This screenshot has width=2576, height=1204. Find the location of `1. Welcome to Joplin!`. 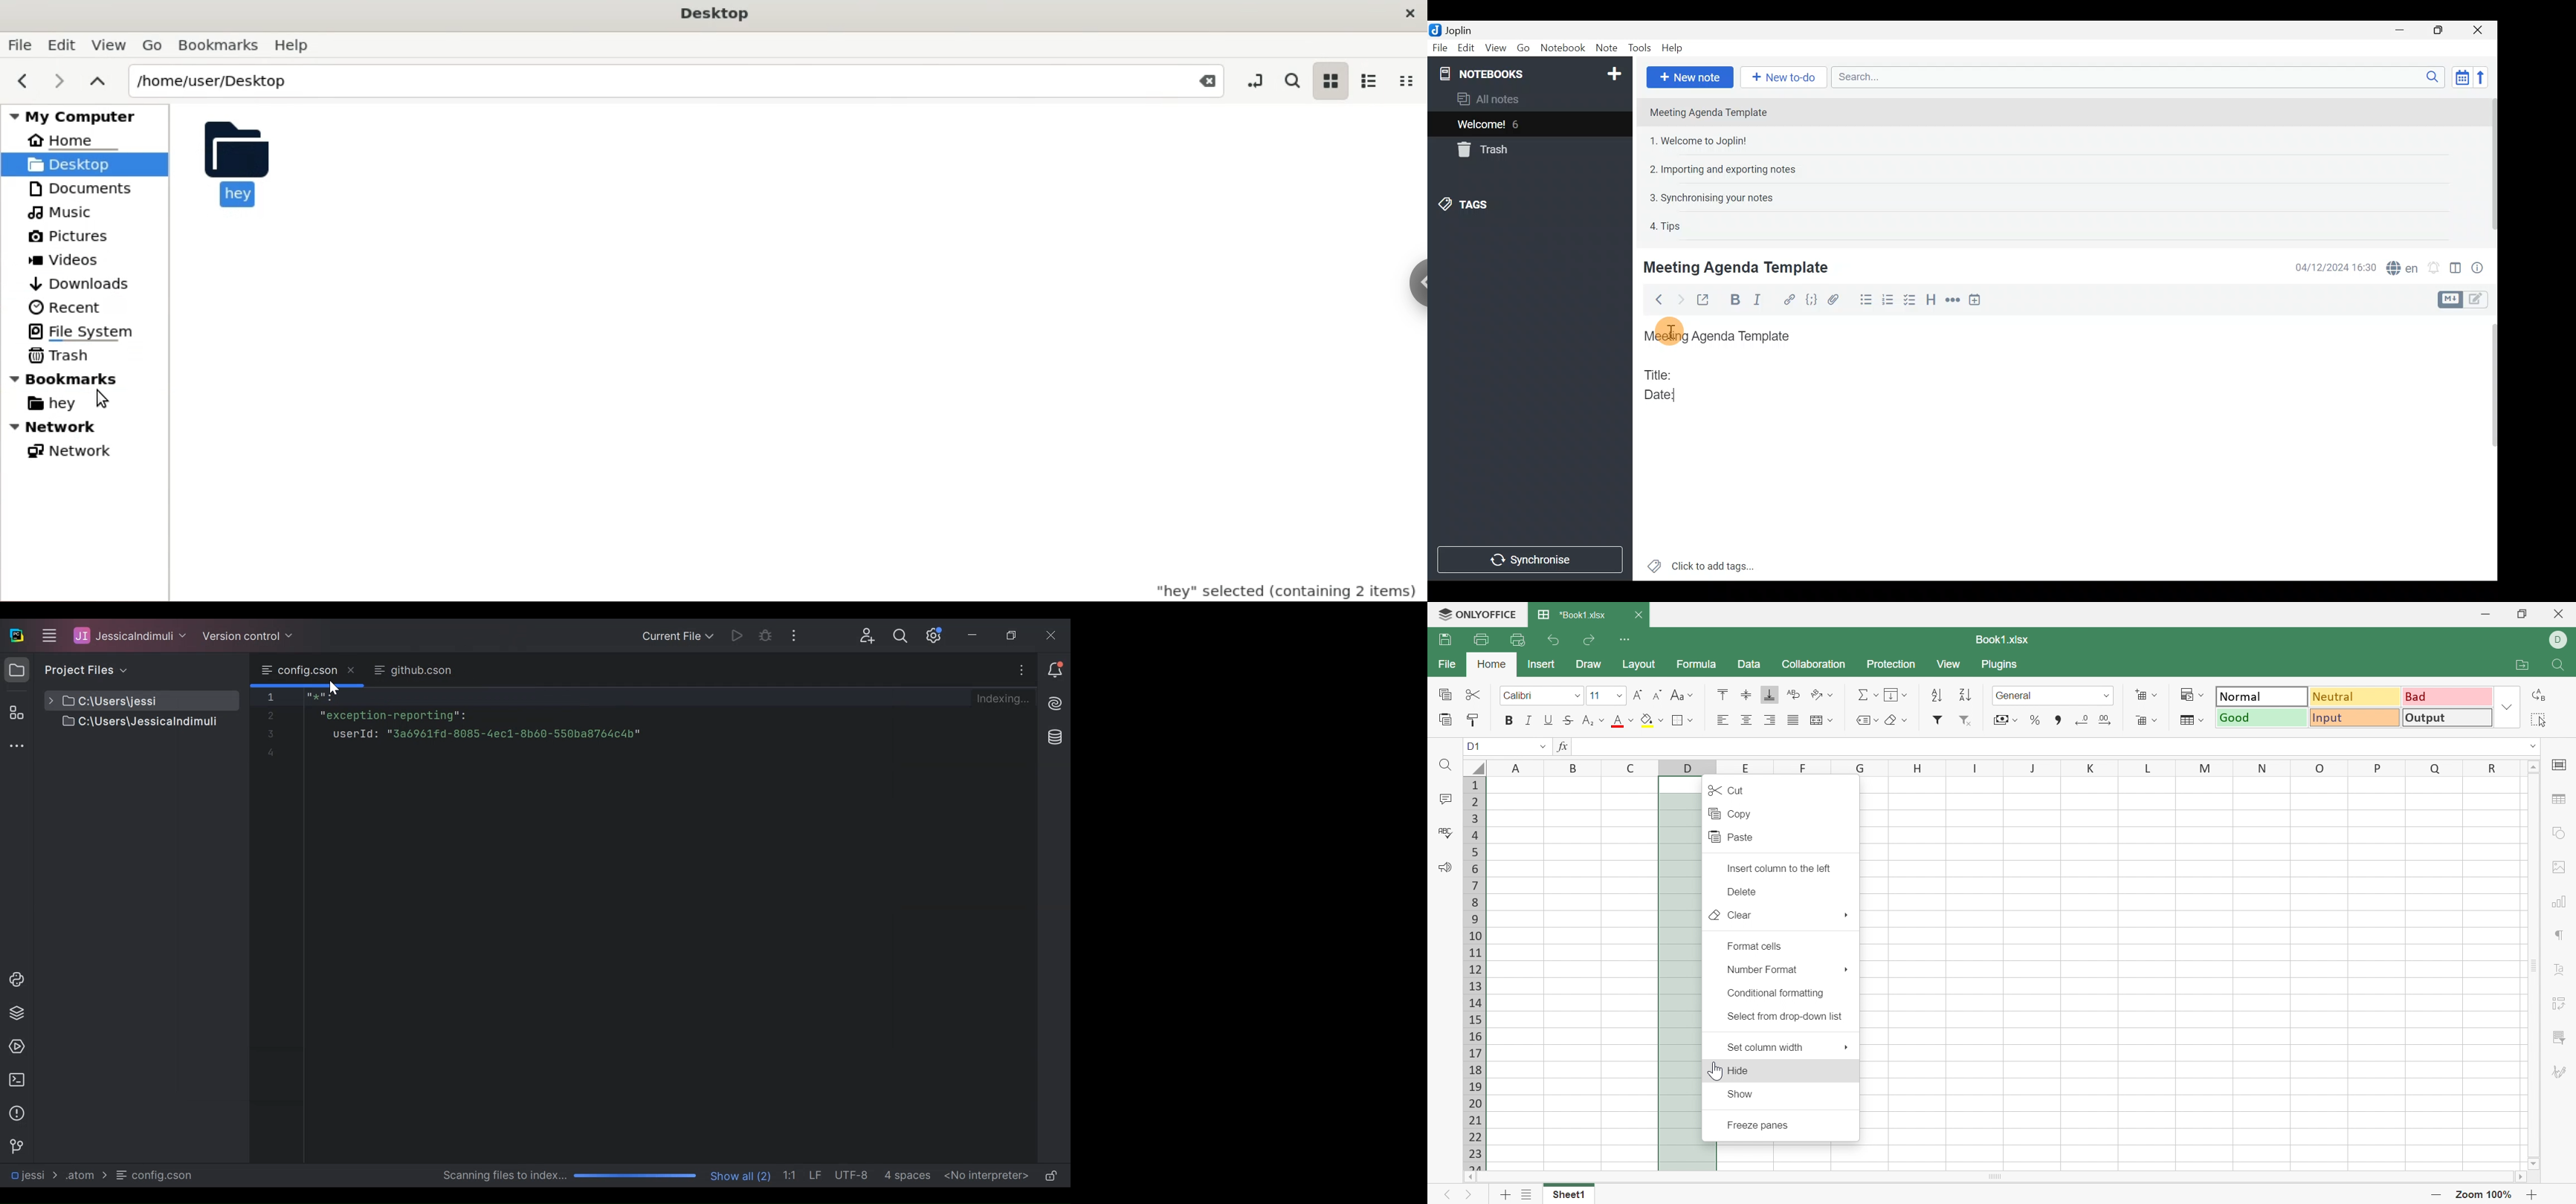

1. Welcome to Joplin! is located at coordinates (1702, 140).